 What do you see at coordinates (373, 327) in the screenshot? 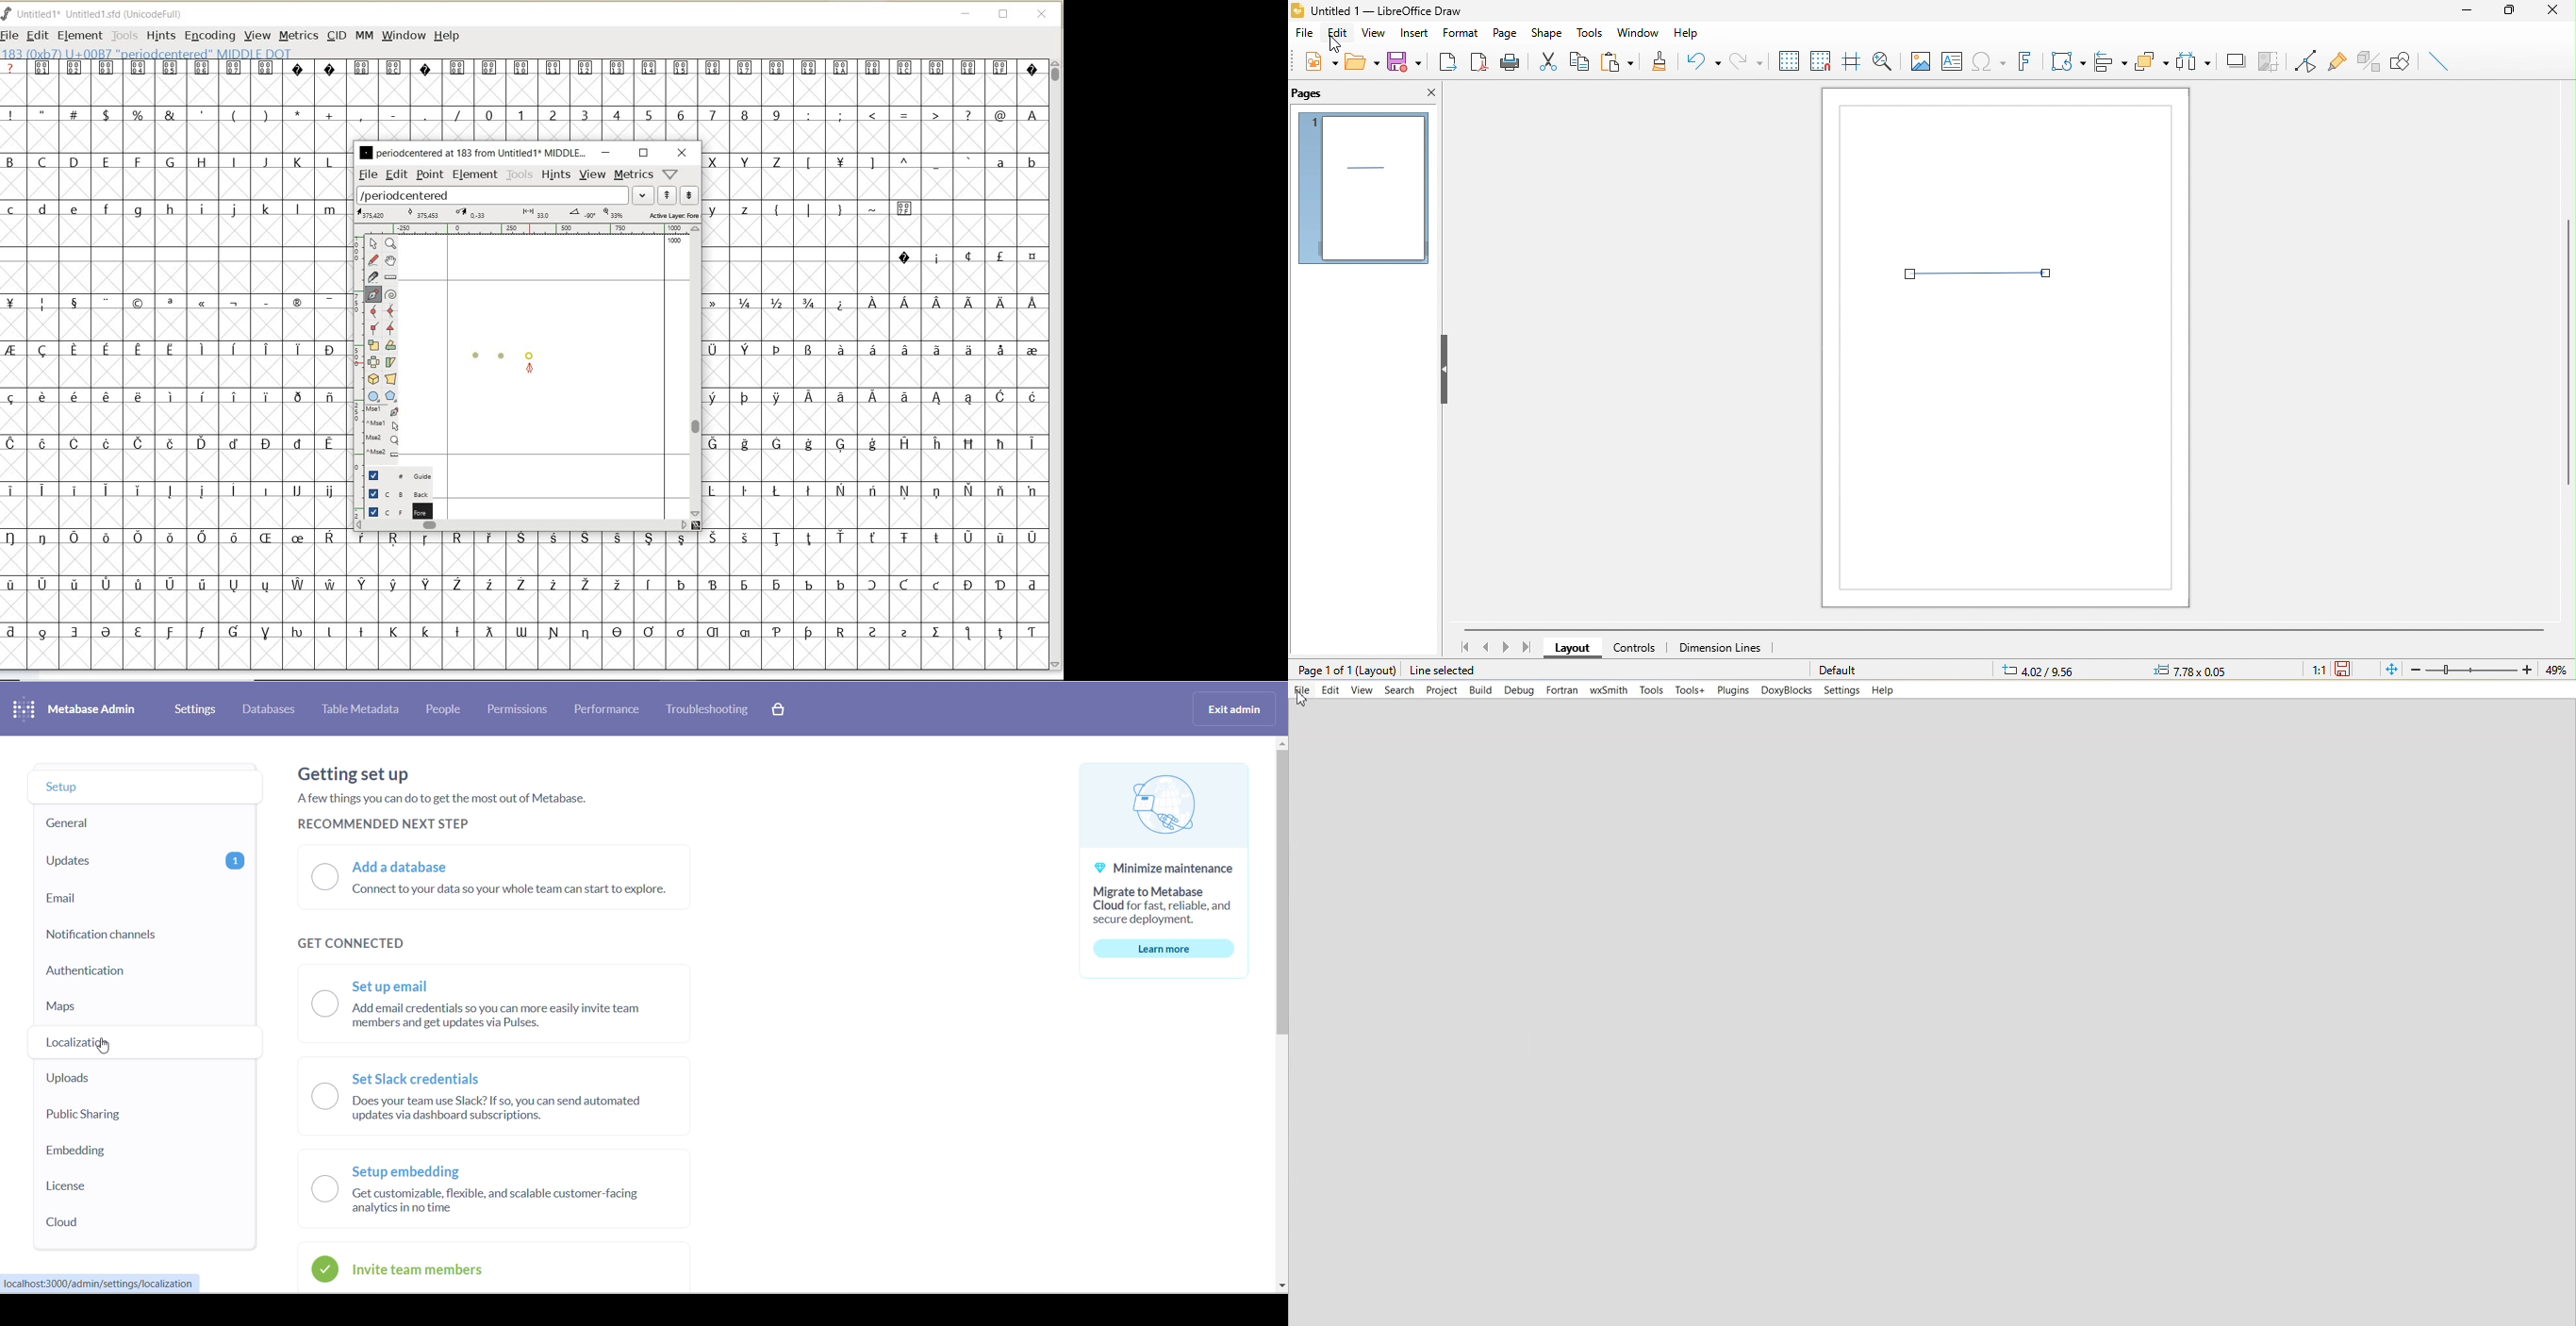
I see `Add a corner point` at bounding box center [373, 327].